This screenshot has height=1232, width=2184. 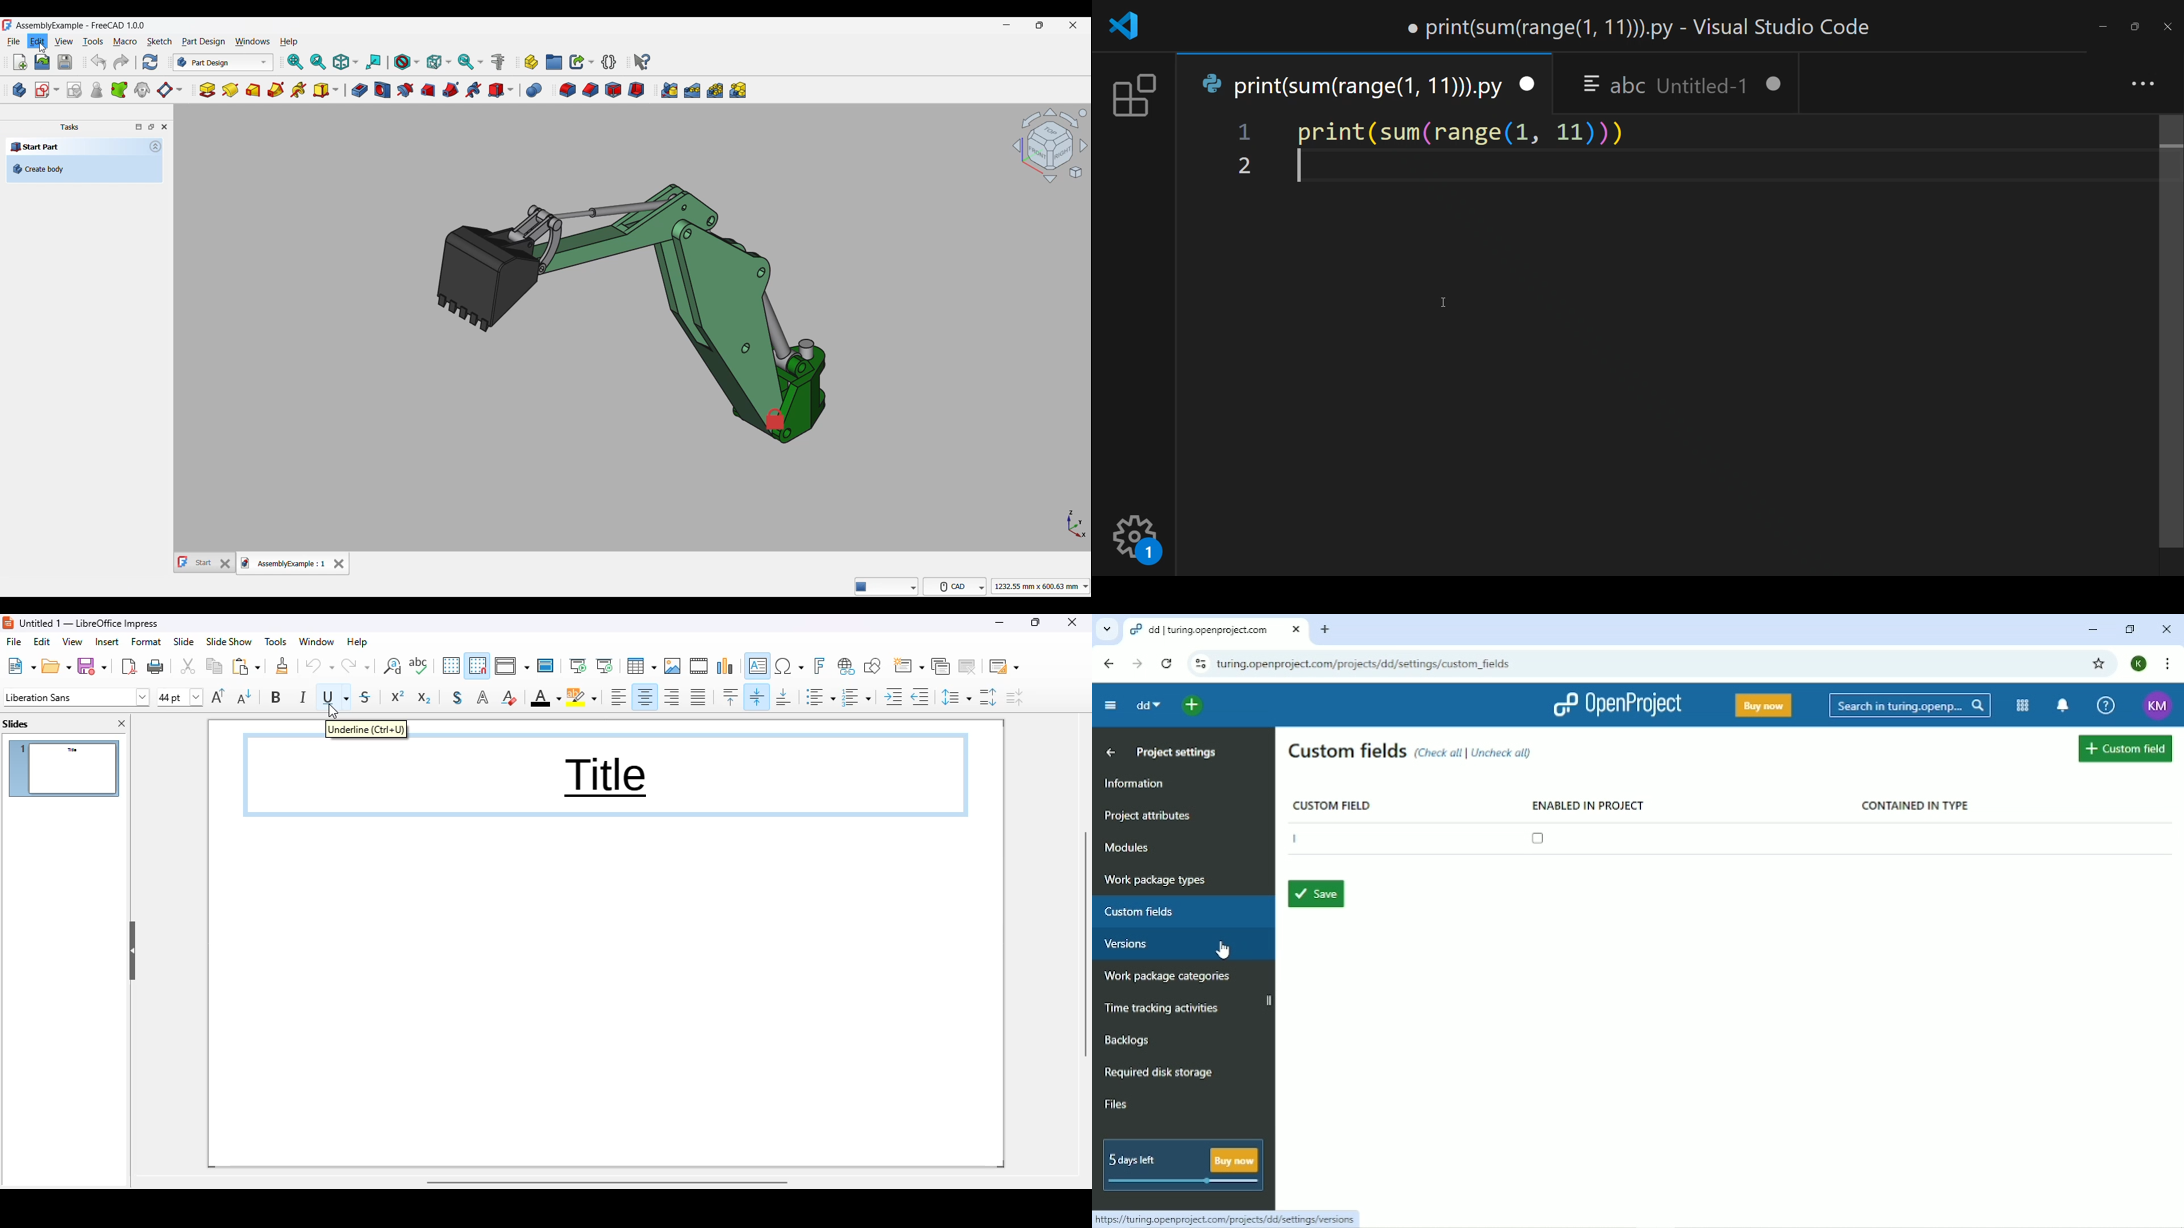 What do you see at coordinates (1231, 1219) in the screenshot?
I see `Link` at bounding box center [1231, 1219].